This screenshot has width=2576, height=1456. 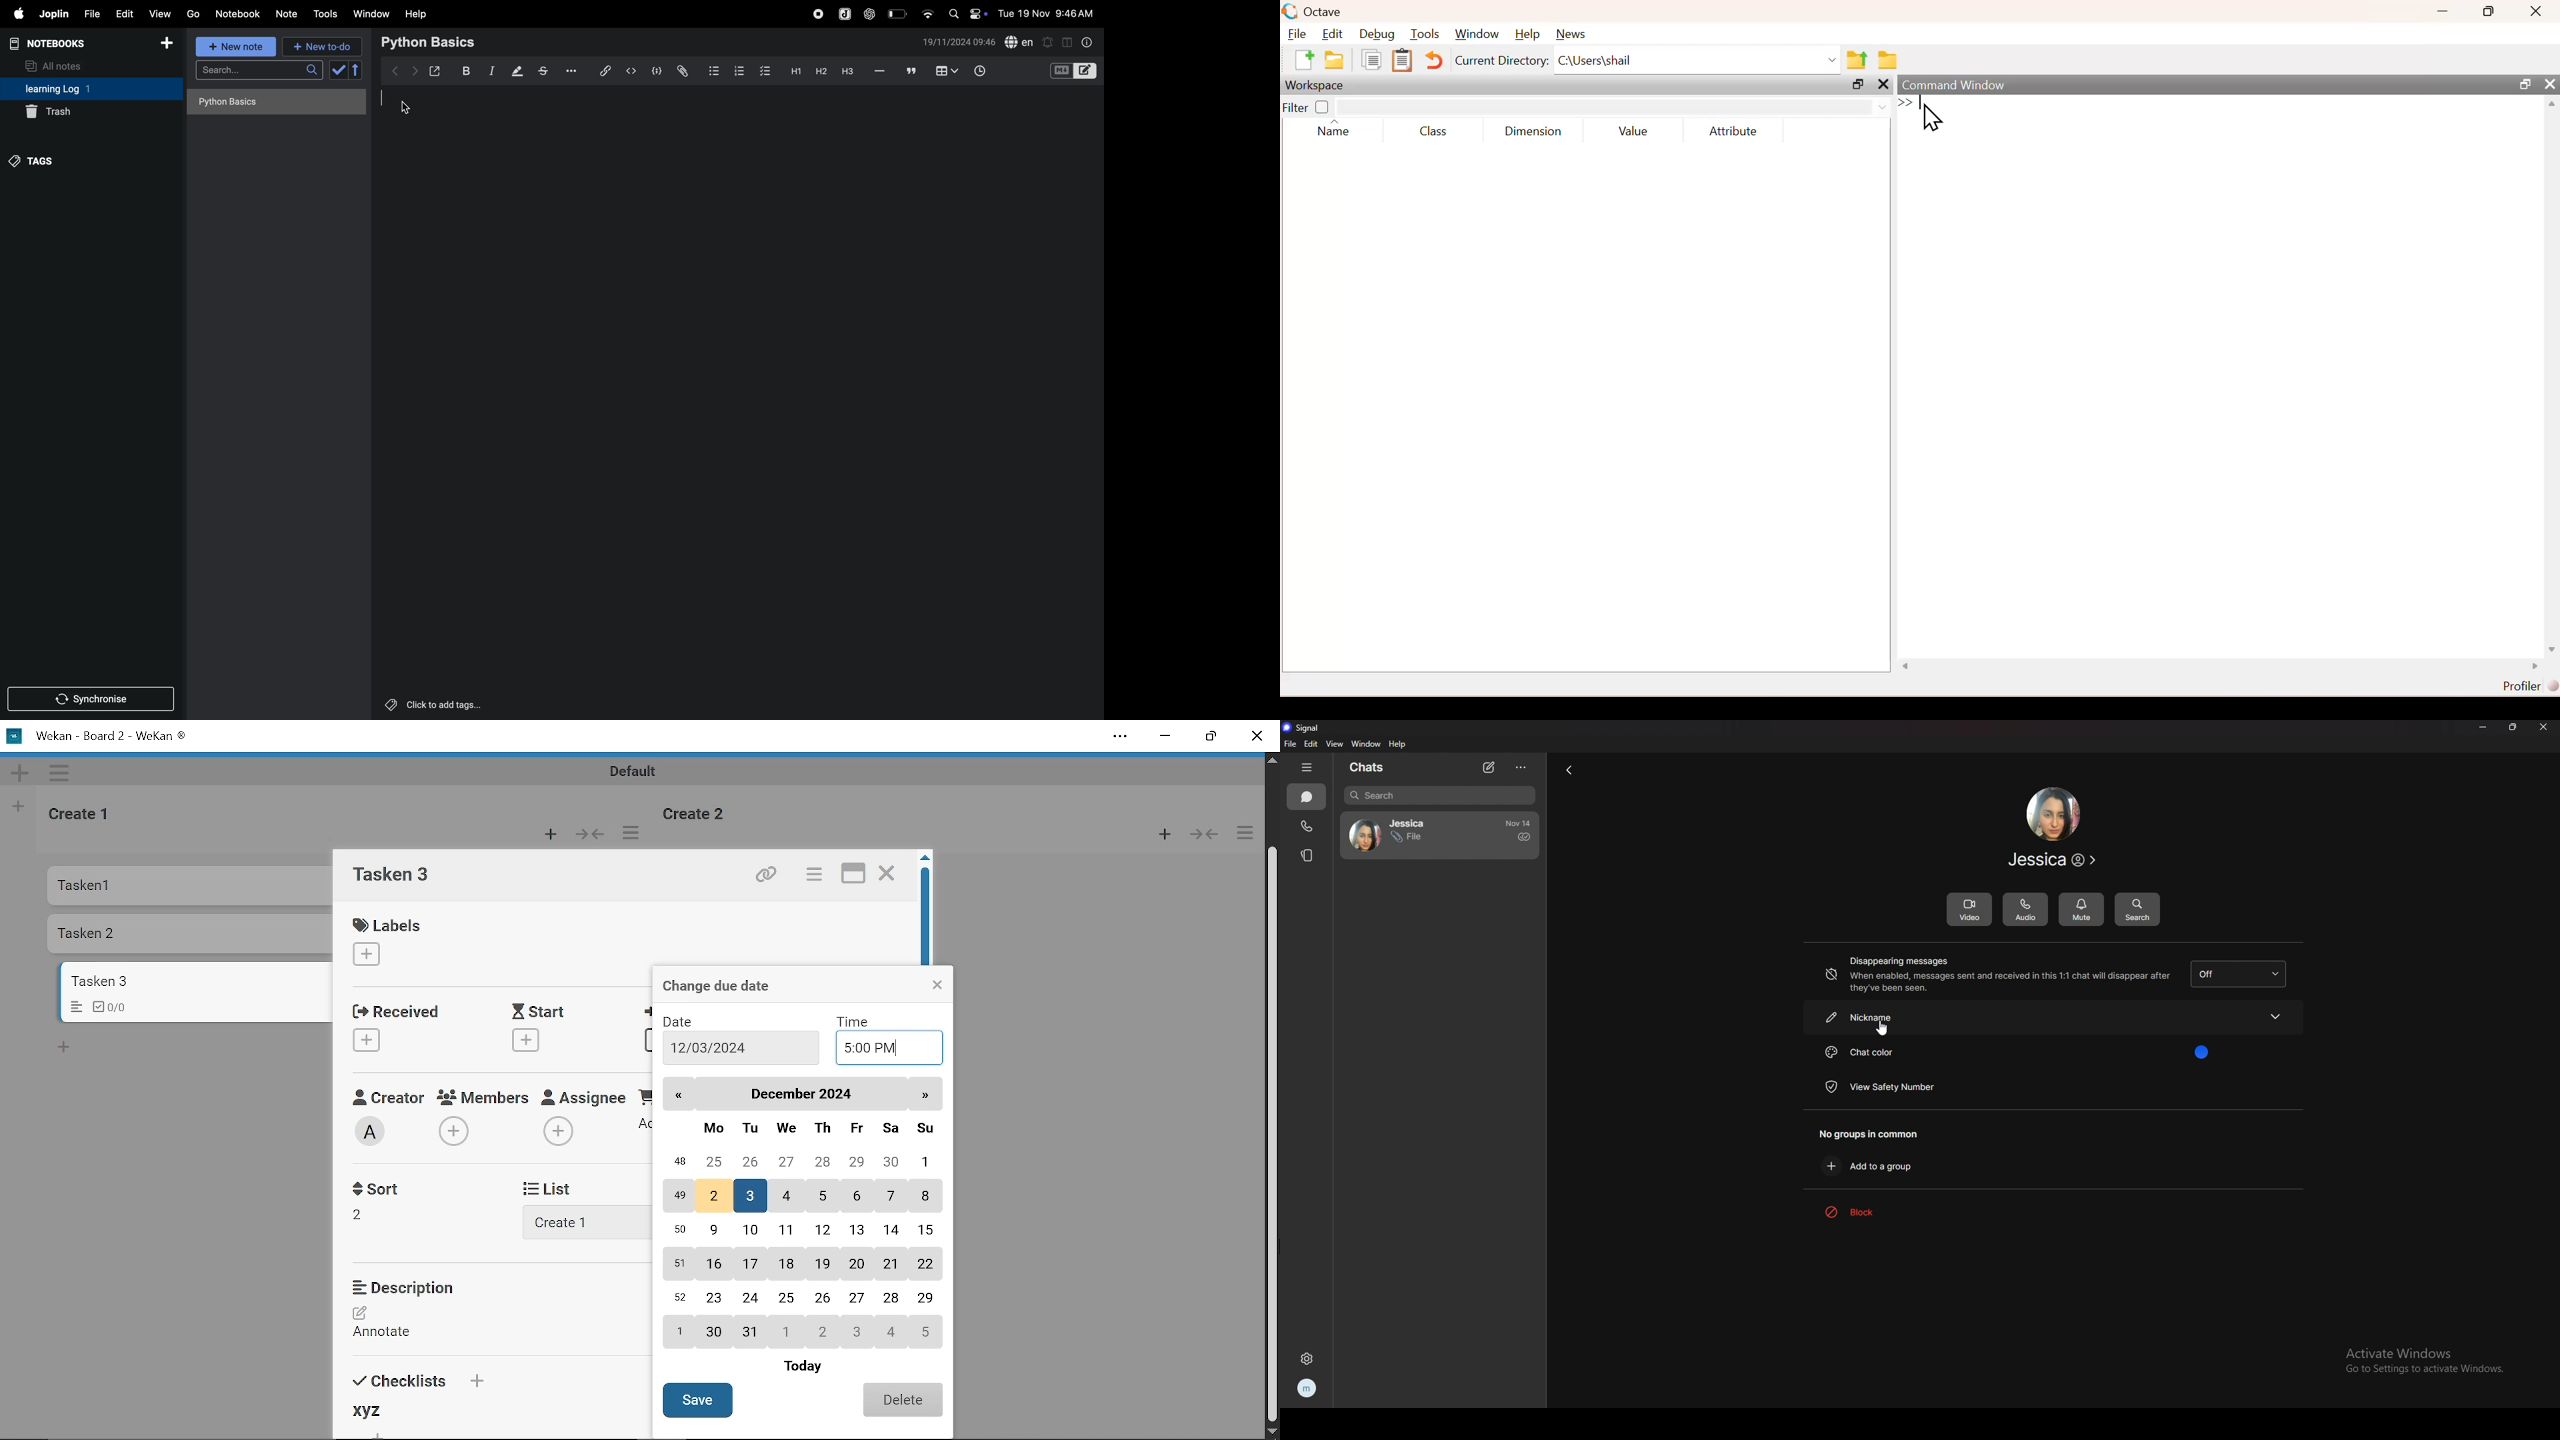 What do you see at coordinates (160, 14) in the screenshot?
I see `view` at bounding box center [160, 14].